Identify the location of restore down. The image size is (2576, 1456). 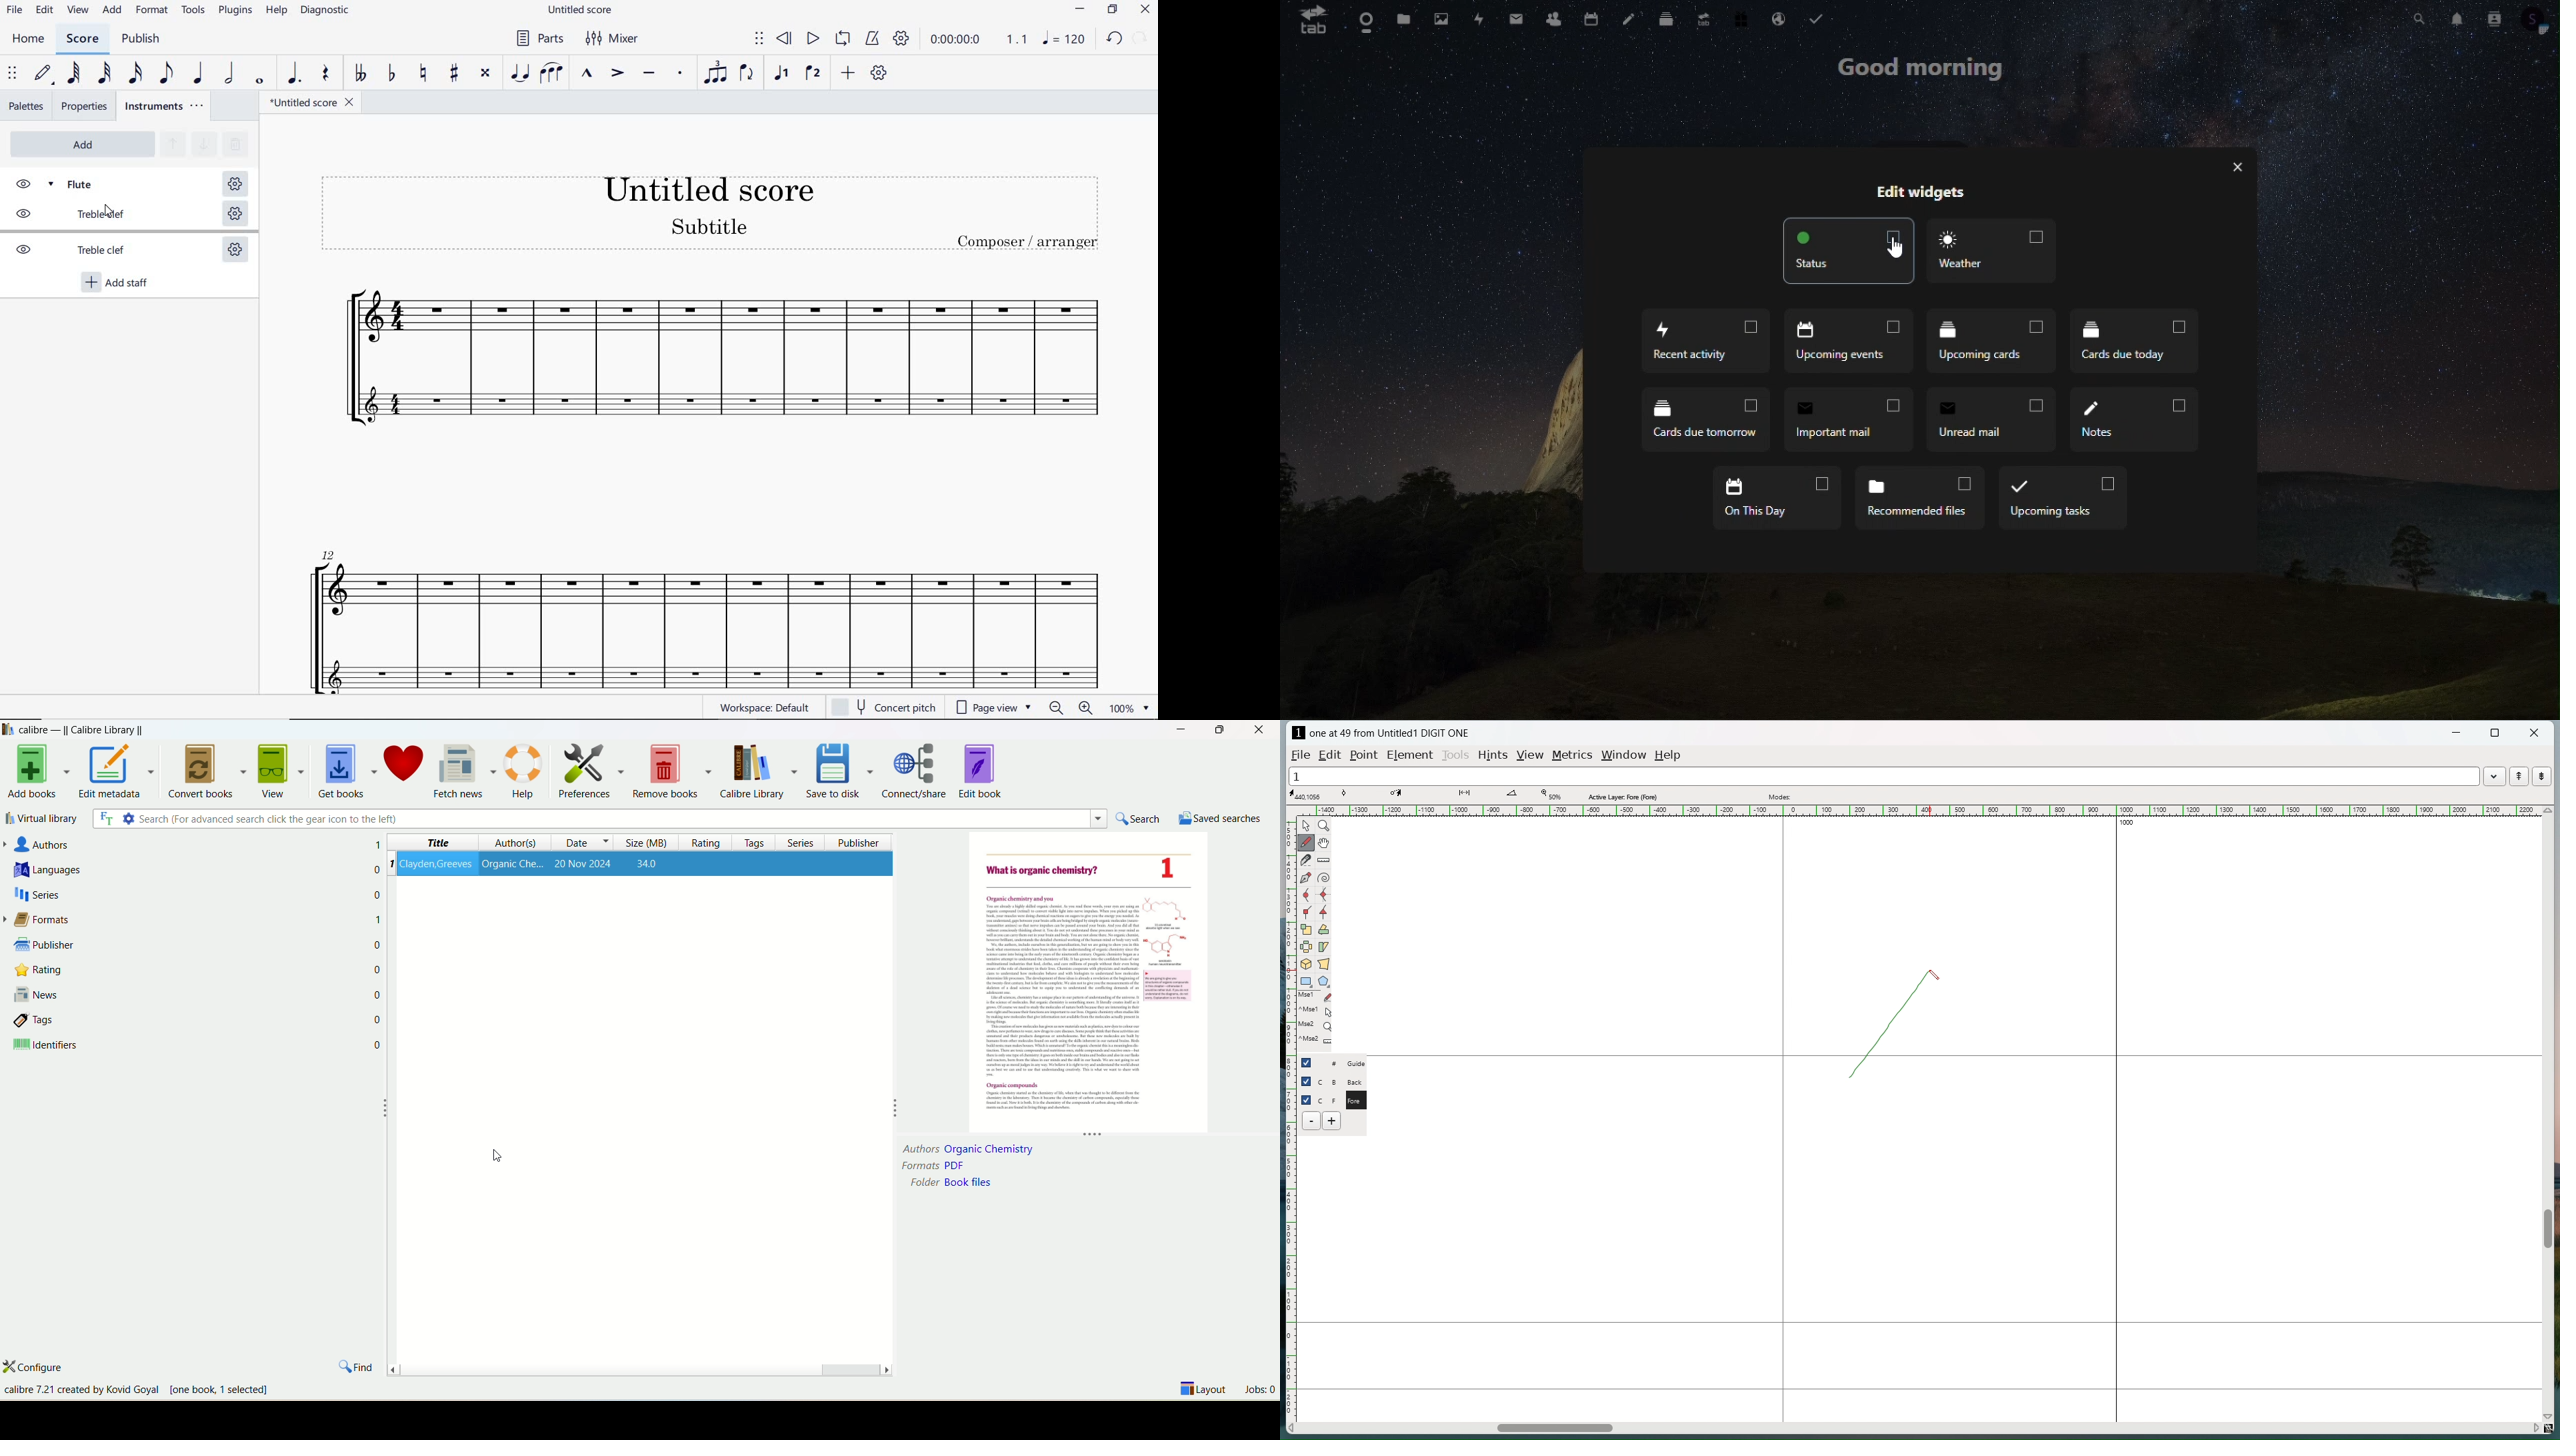
(1112, 10).